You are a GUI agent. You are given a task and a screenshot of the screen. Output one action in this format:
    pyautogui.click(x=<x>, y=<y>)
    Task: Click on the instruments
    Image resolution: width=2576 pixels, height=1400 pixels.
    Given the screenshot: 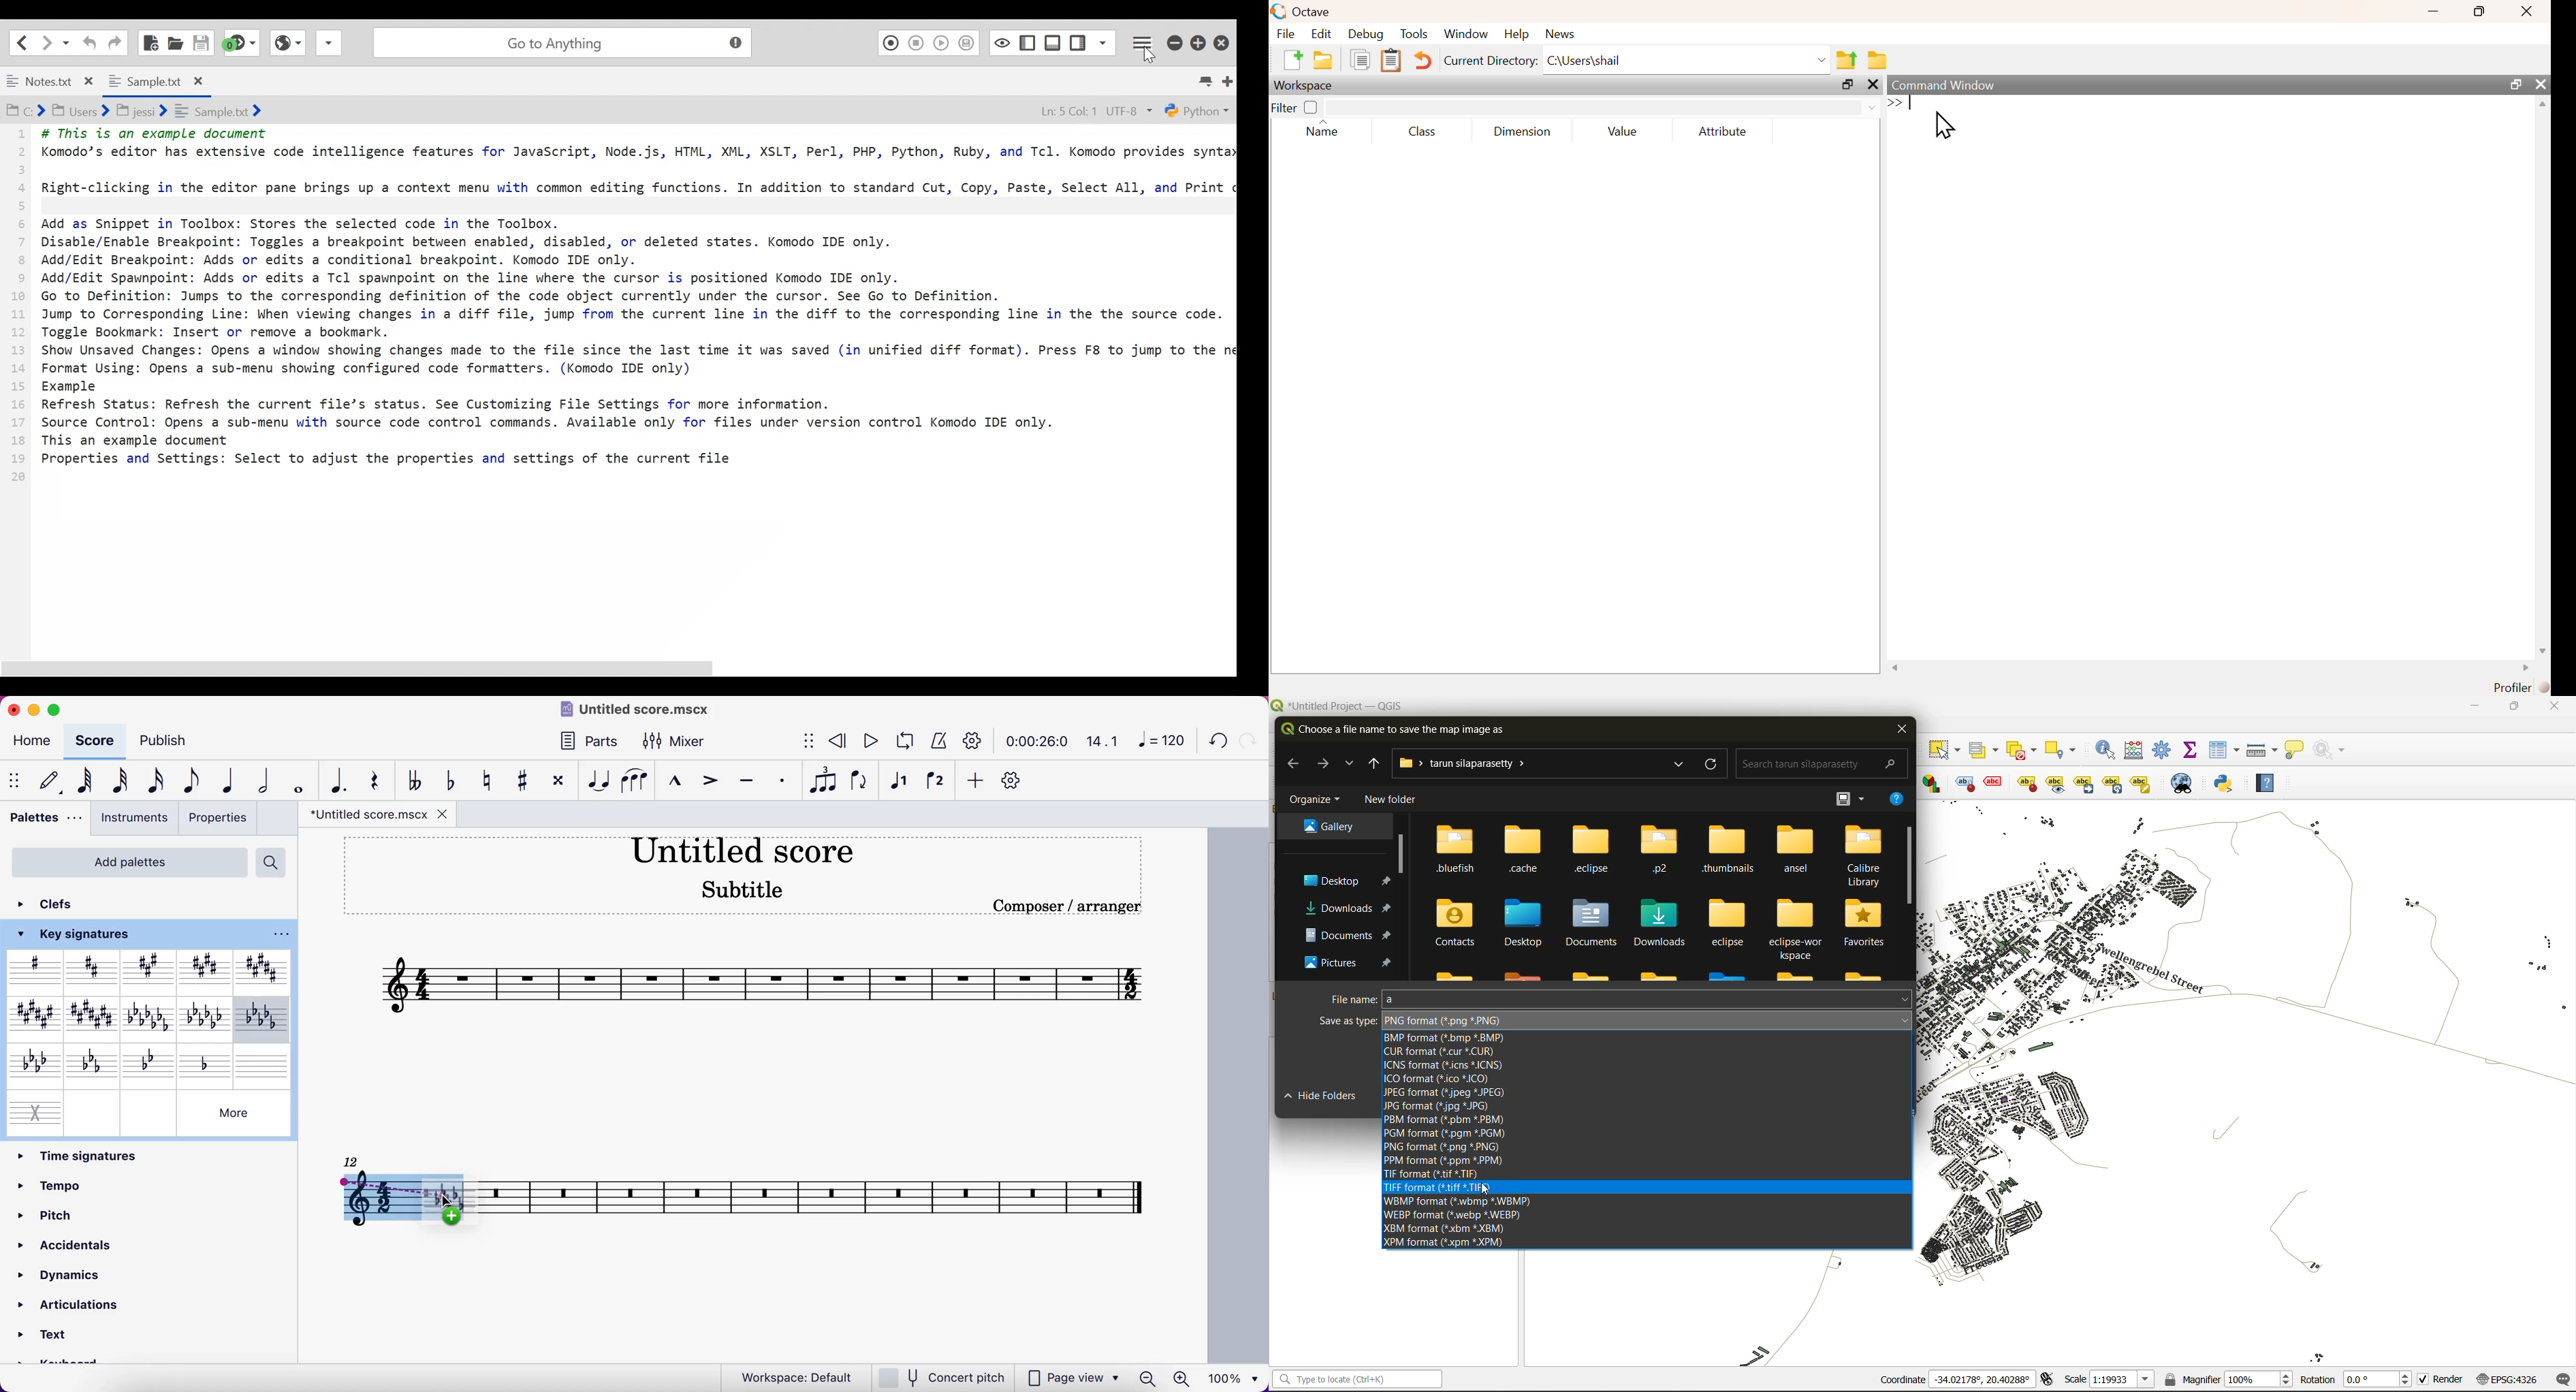 What is the action you would take?
    pyautogui.click(x=134, y=821)
    